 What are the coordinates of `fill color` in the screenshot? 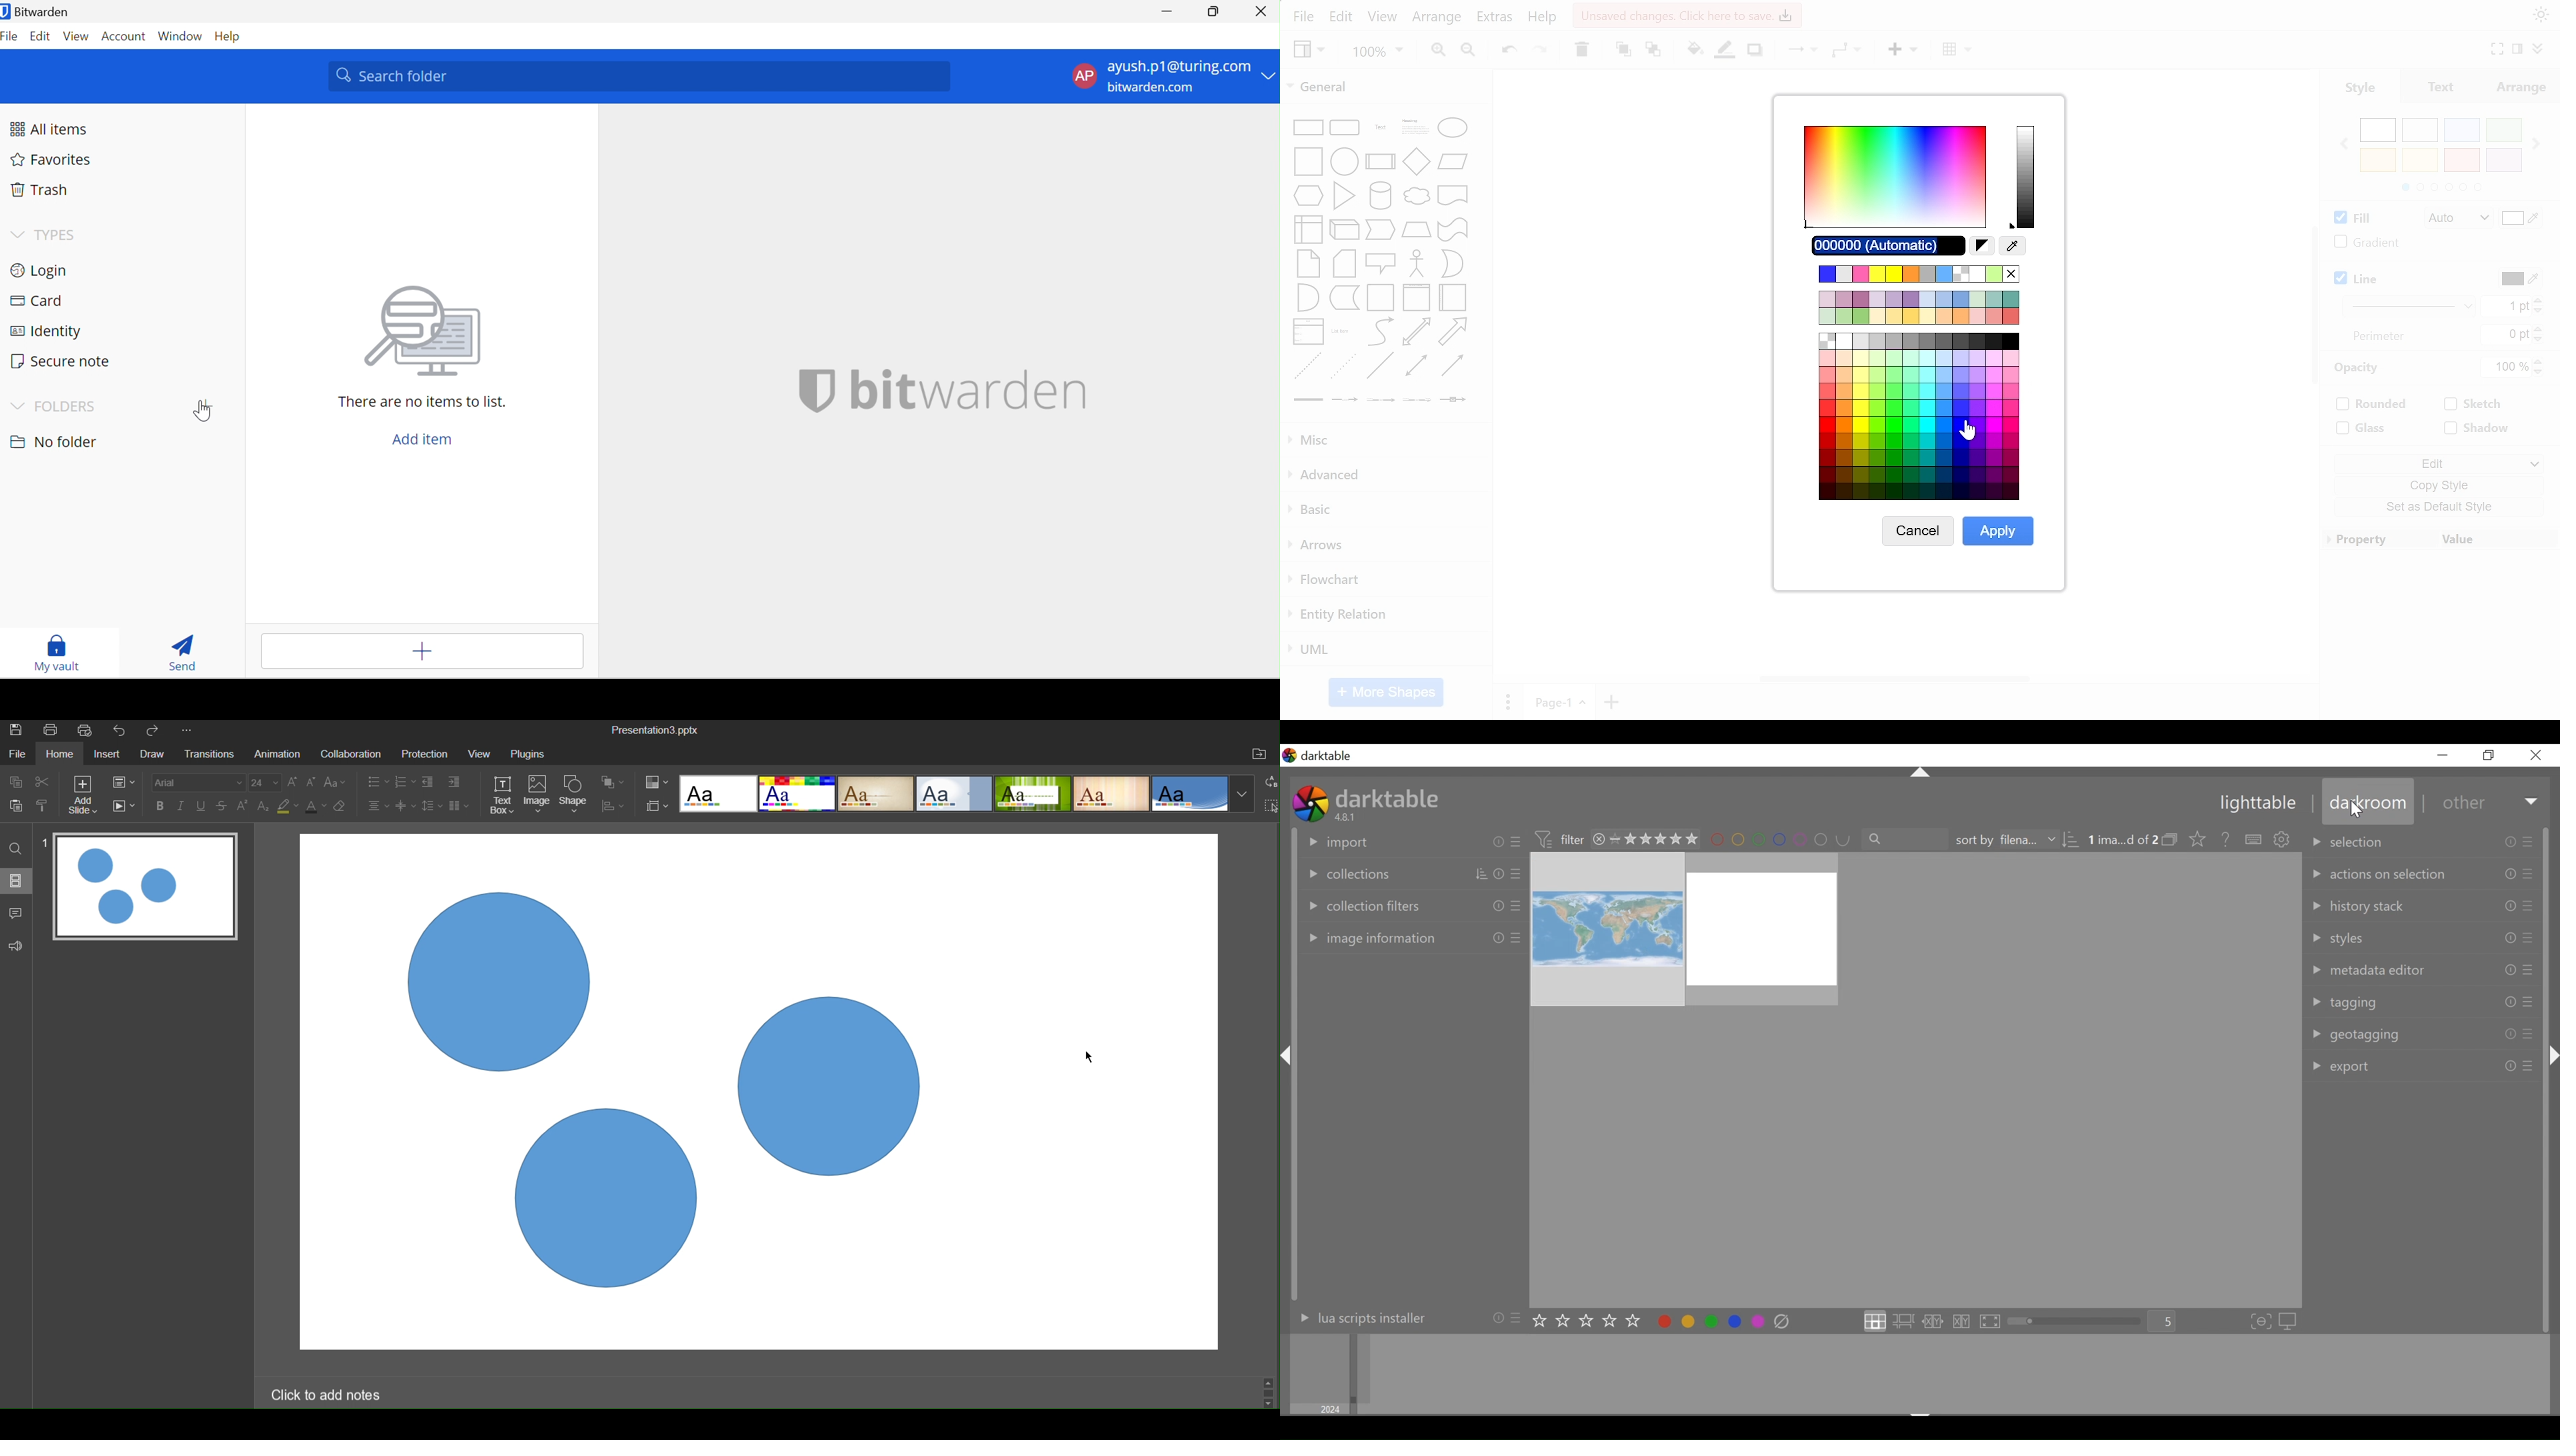 It's located at (2522, 220).